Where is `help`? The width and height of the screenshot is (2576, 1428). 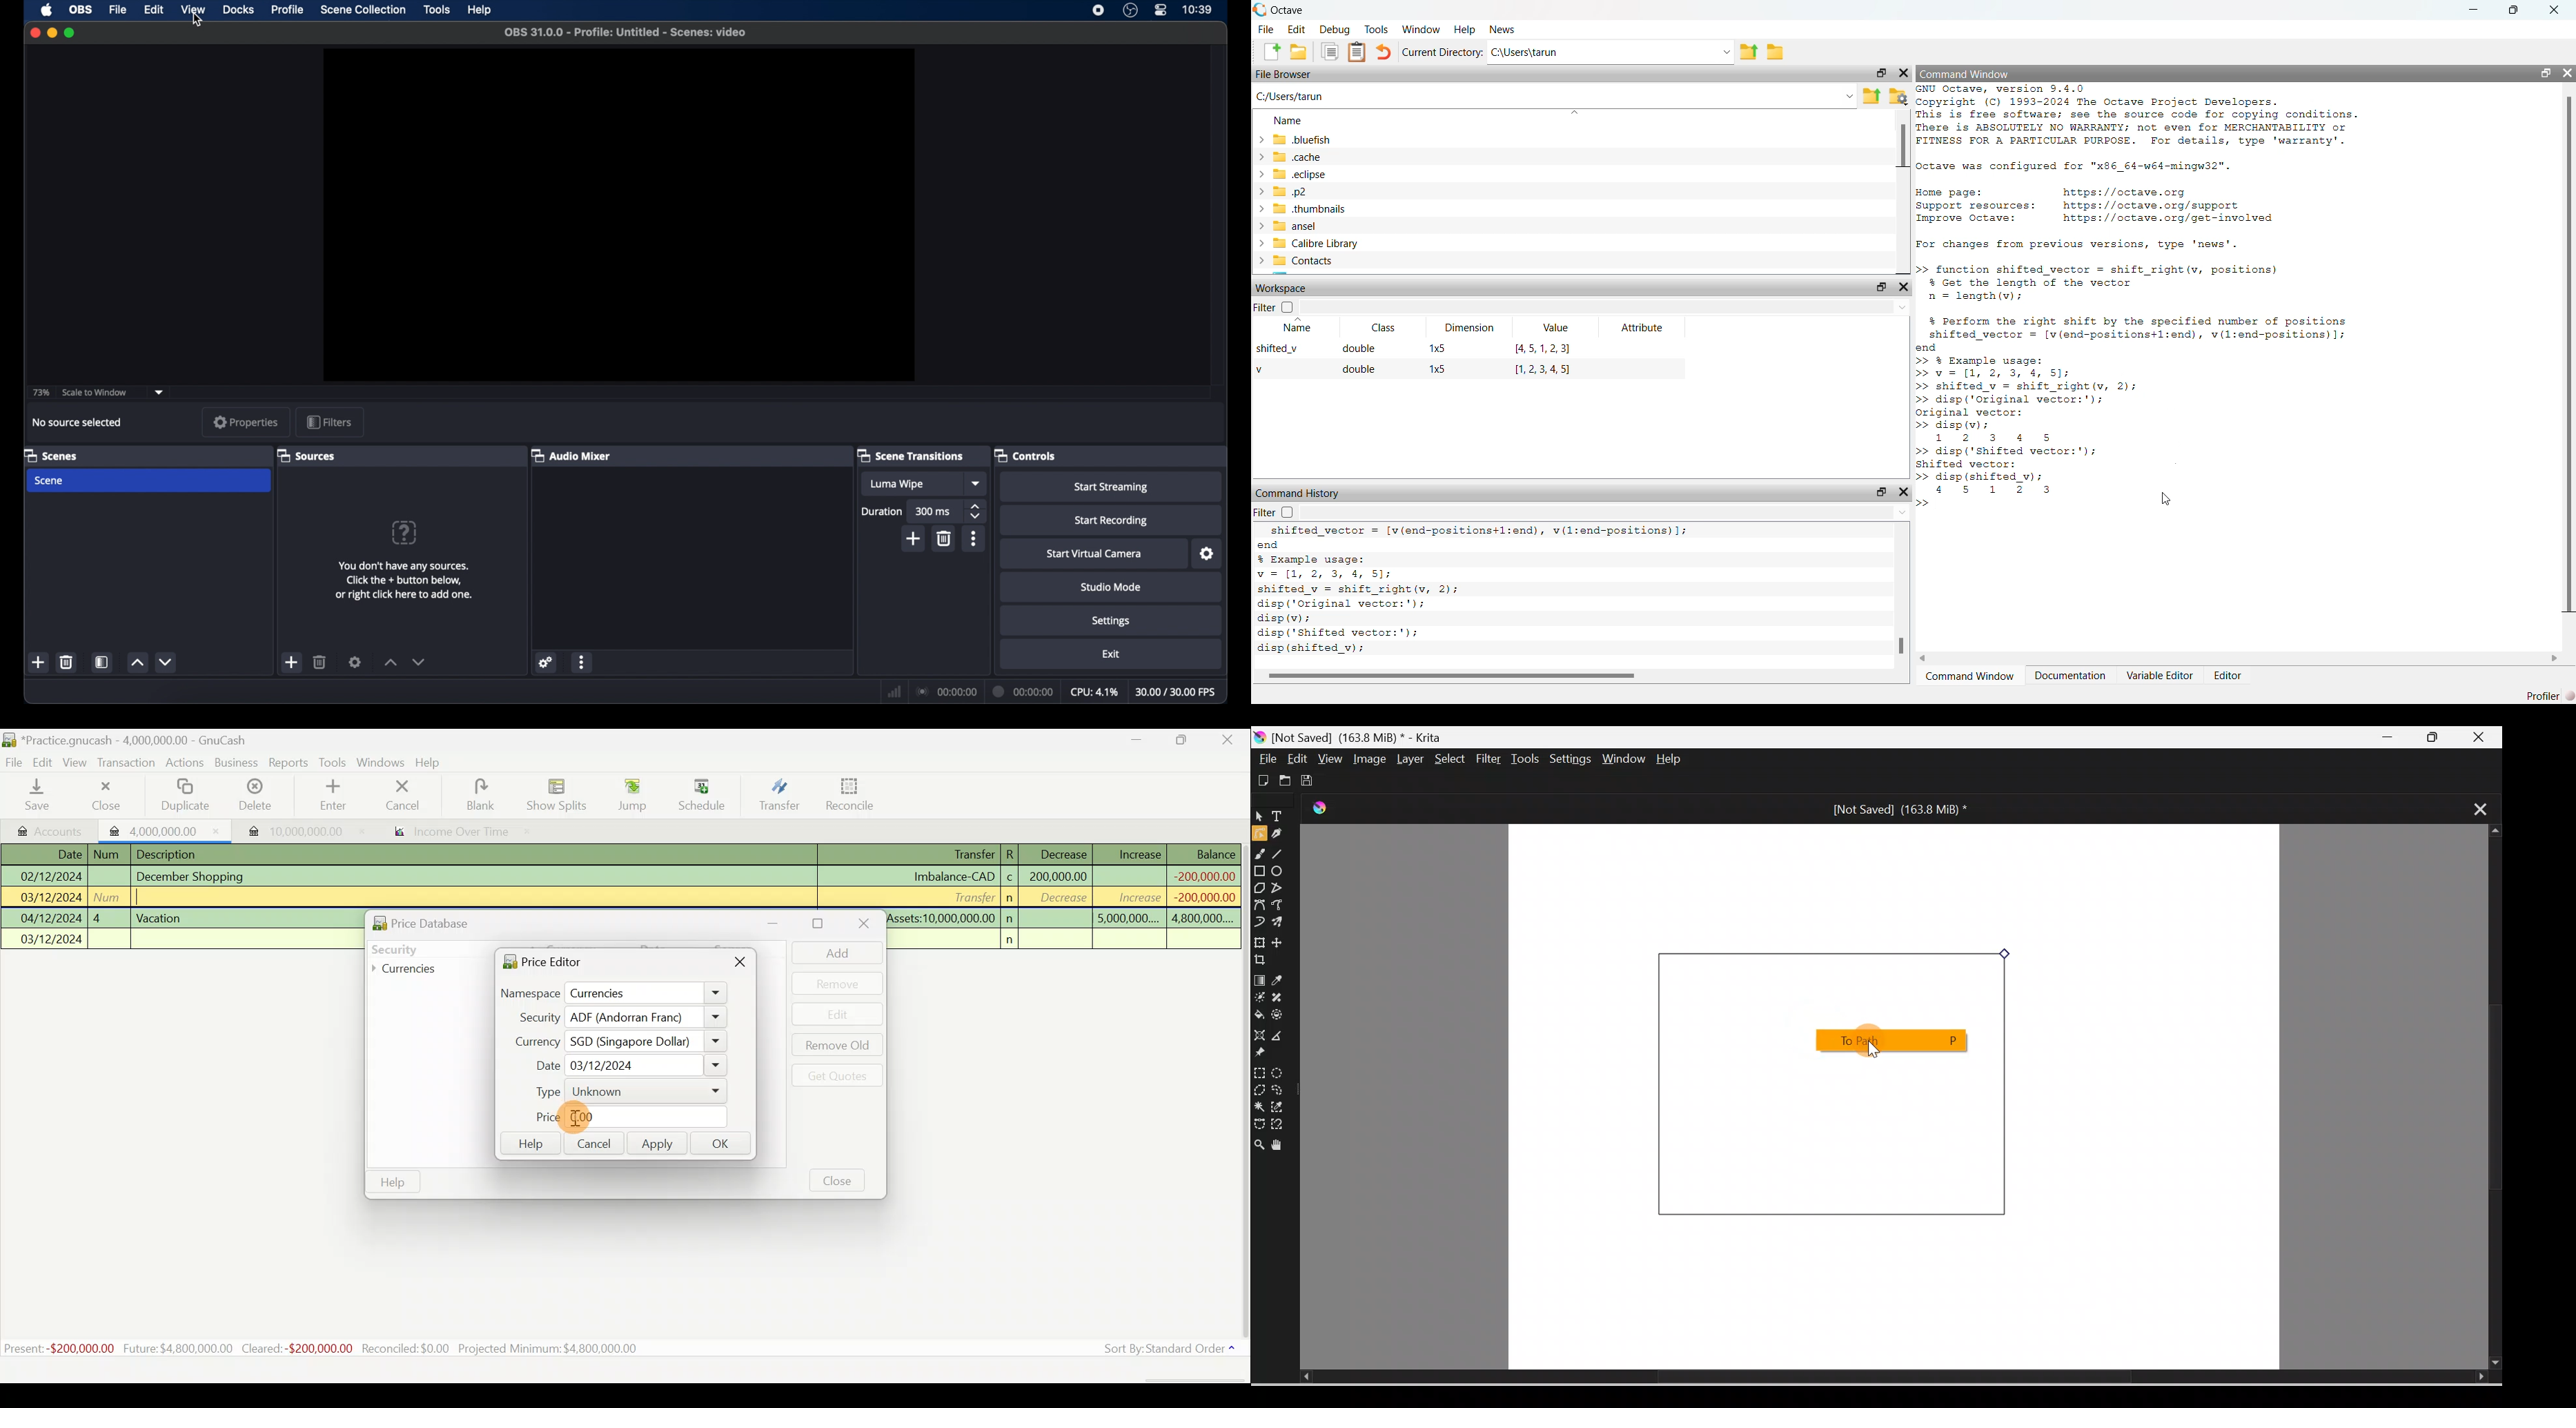 help is located at coordinates (478, 10).